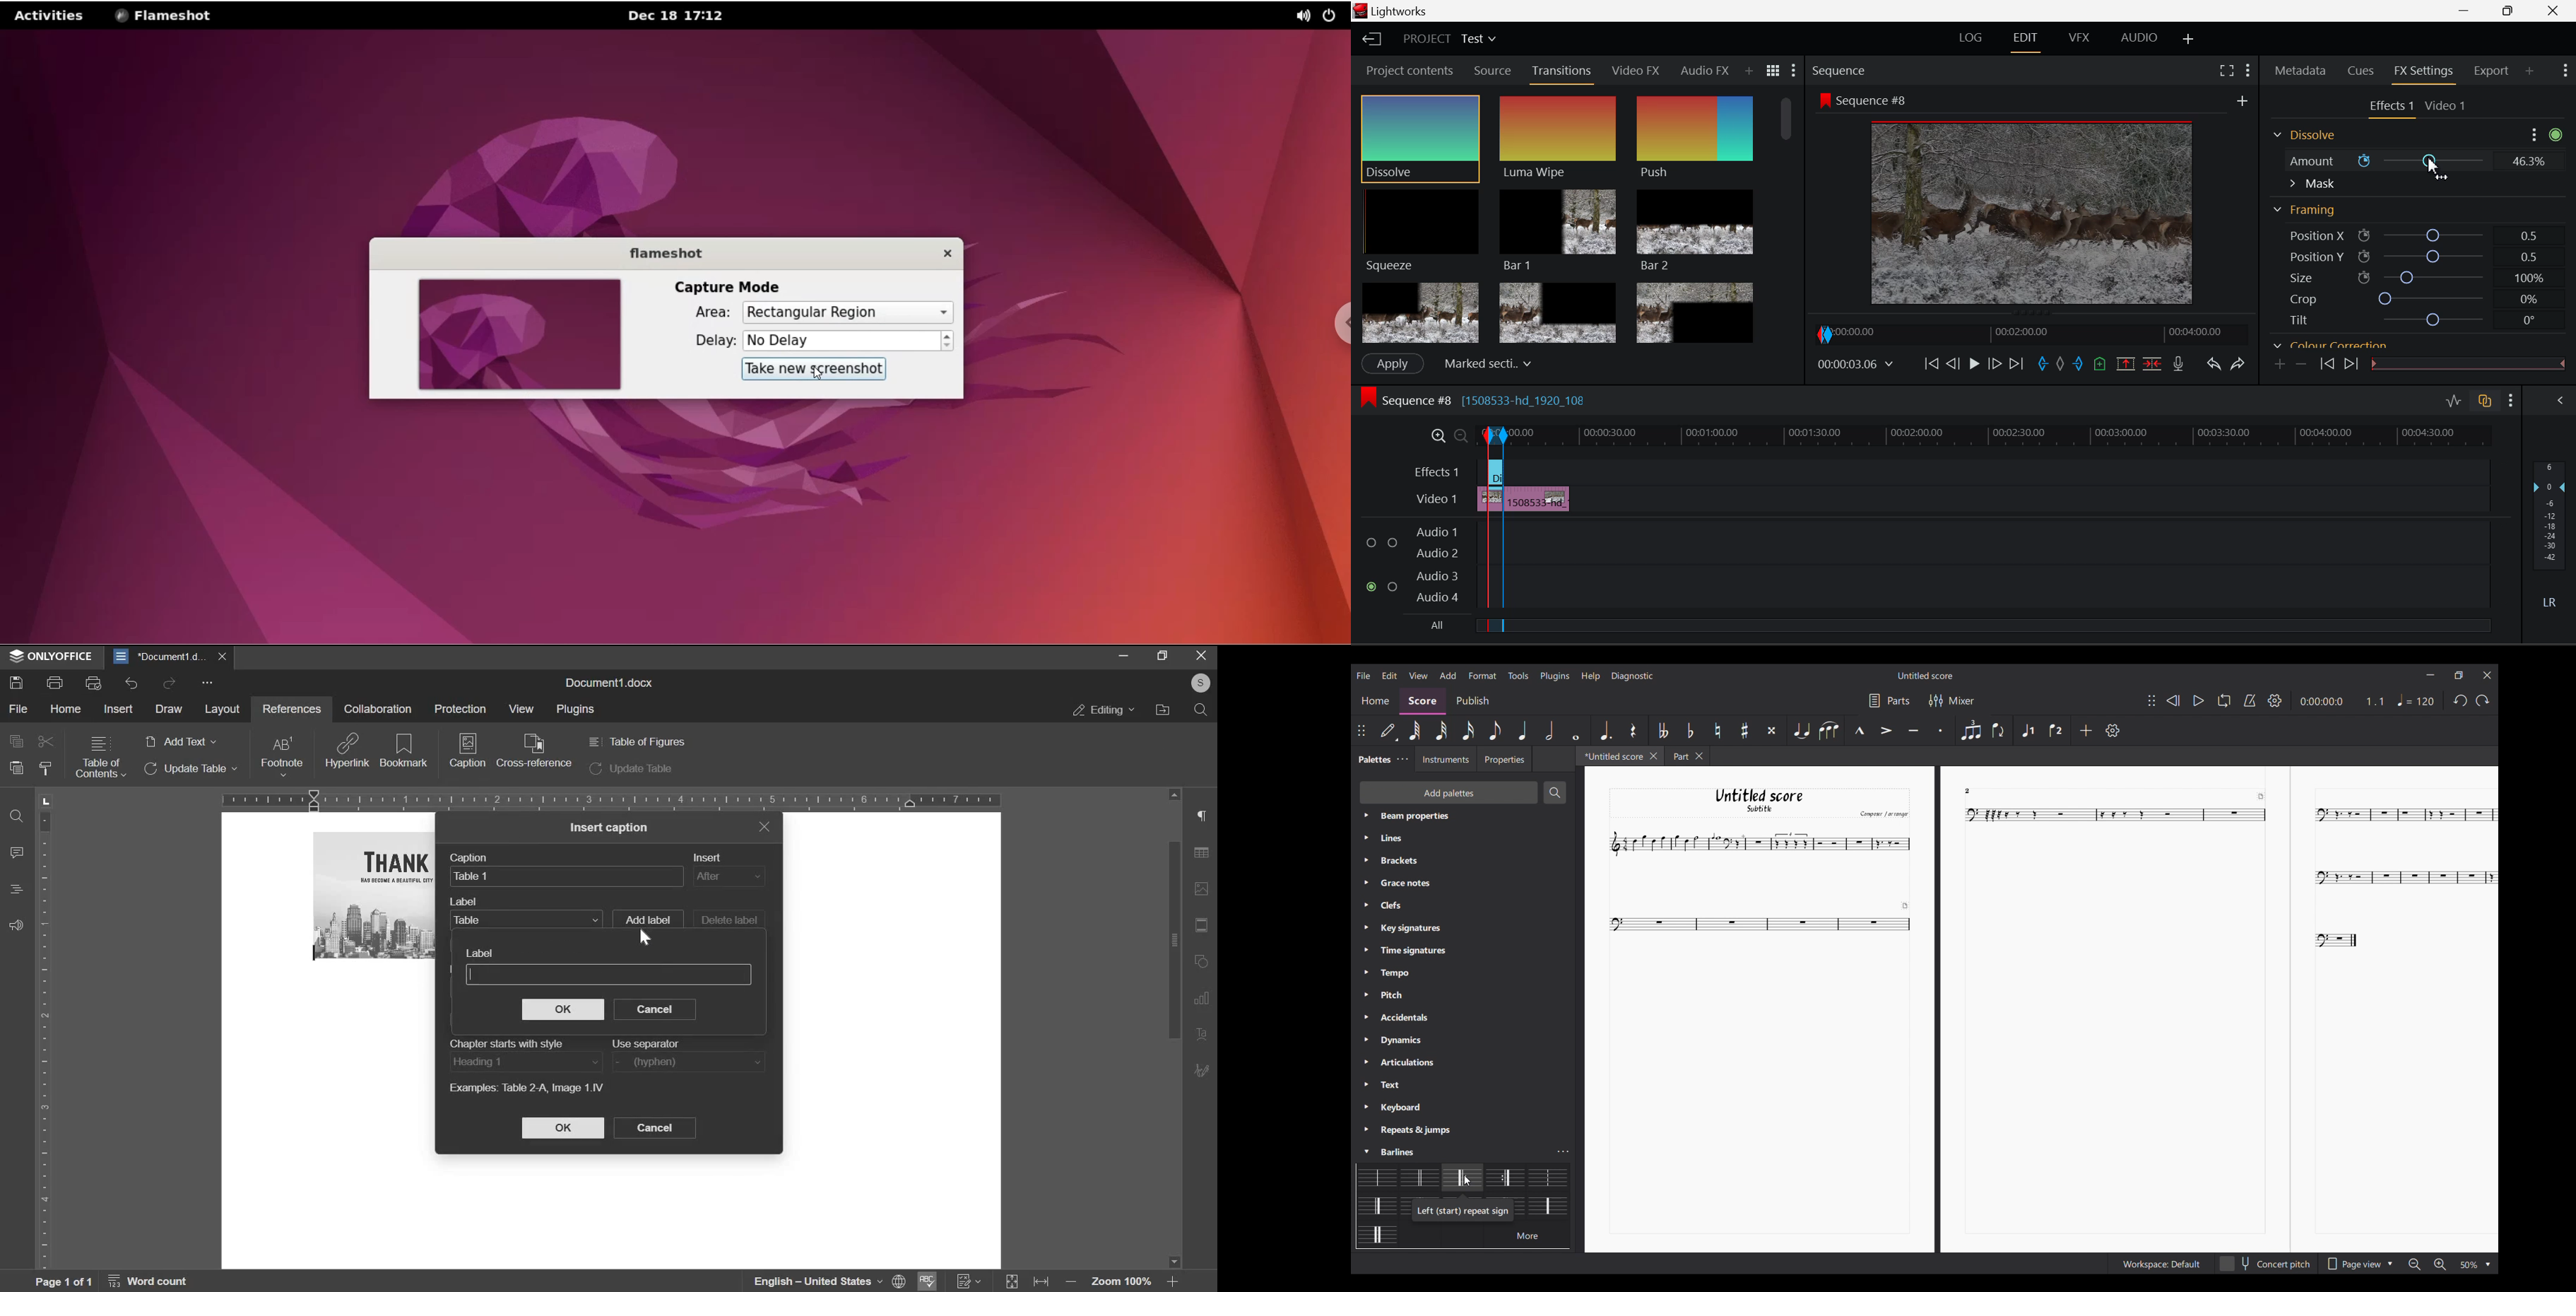  What do you see at coordinates (1394, 1017) in the screenshot?
I see `Palette settings` at bounding box center [1394, 1017].